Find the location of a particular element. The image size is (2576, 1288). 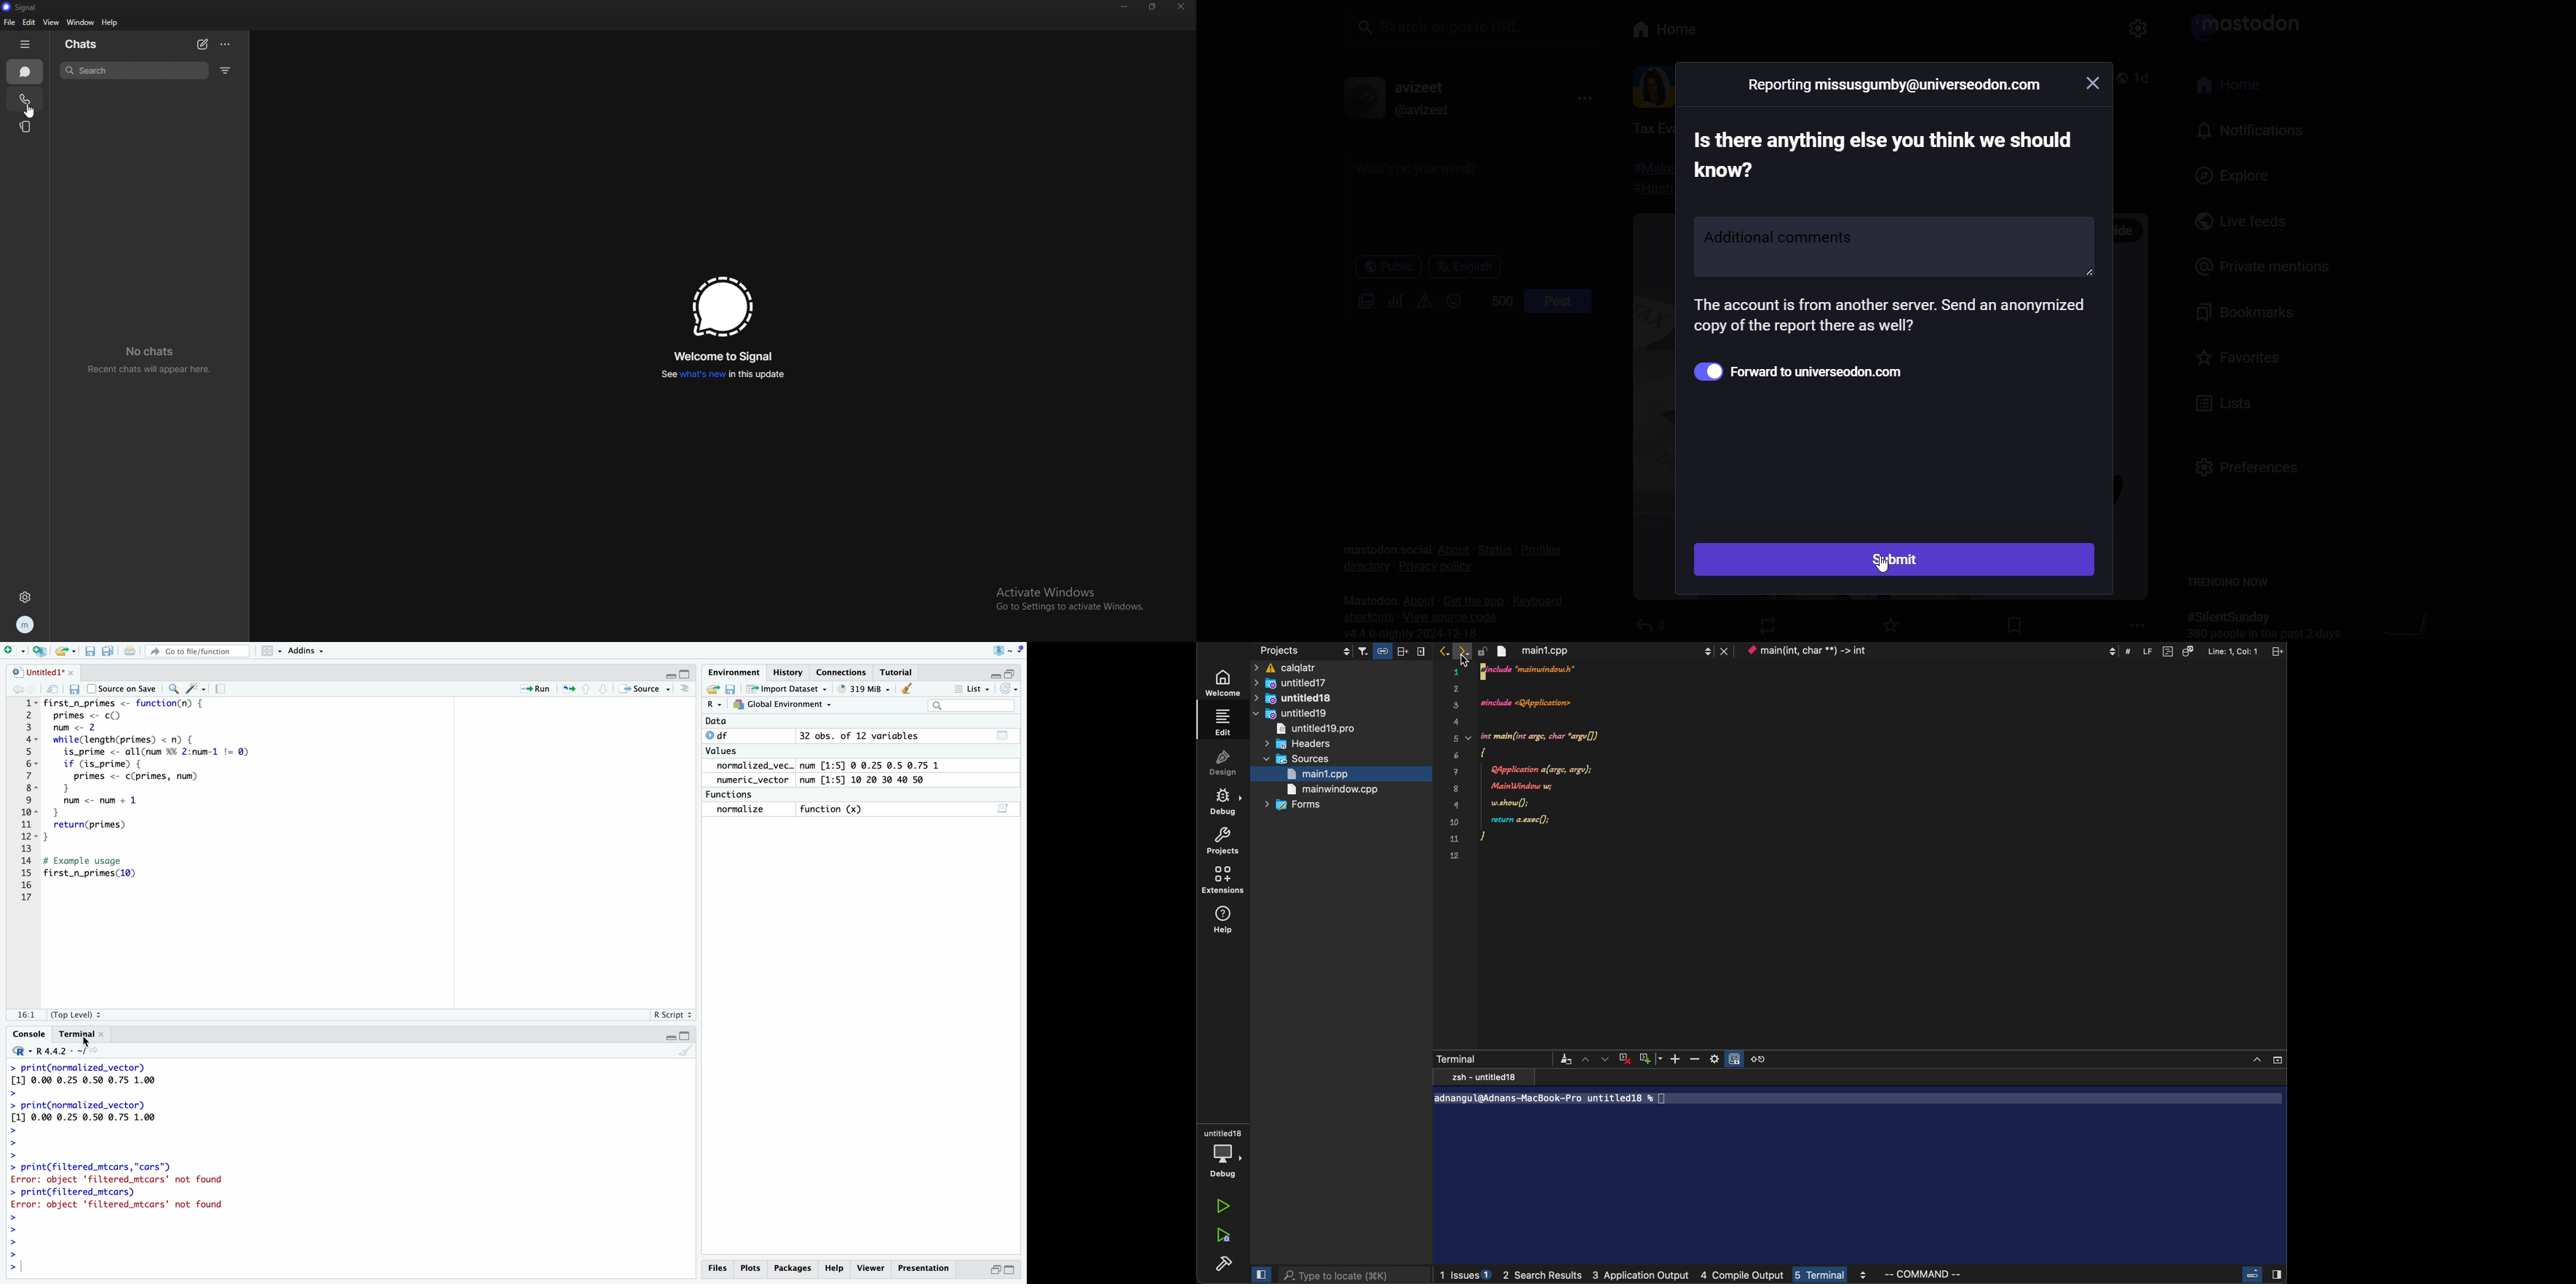

save is located at coordinates (732, 687).